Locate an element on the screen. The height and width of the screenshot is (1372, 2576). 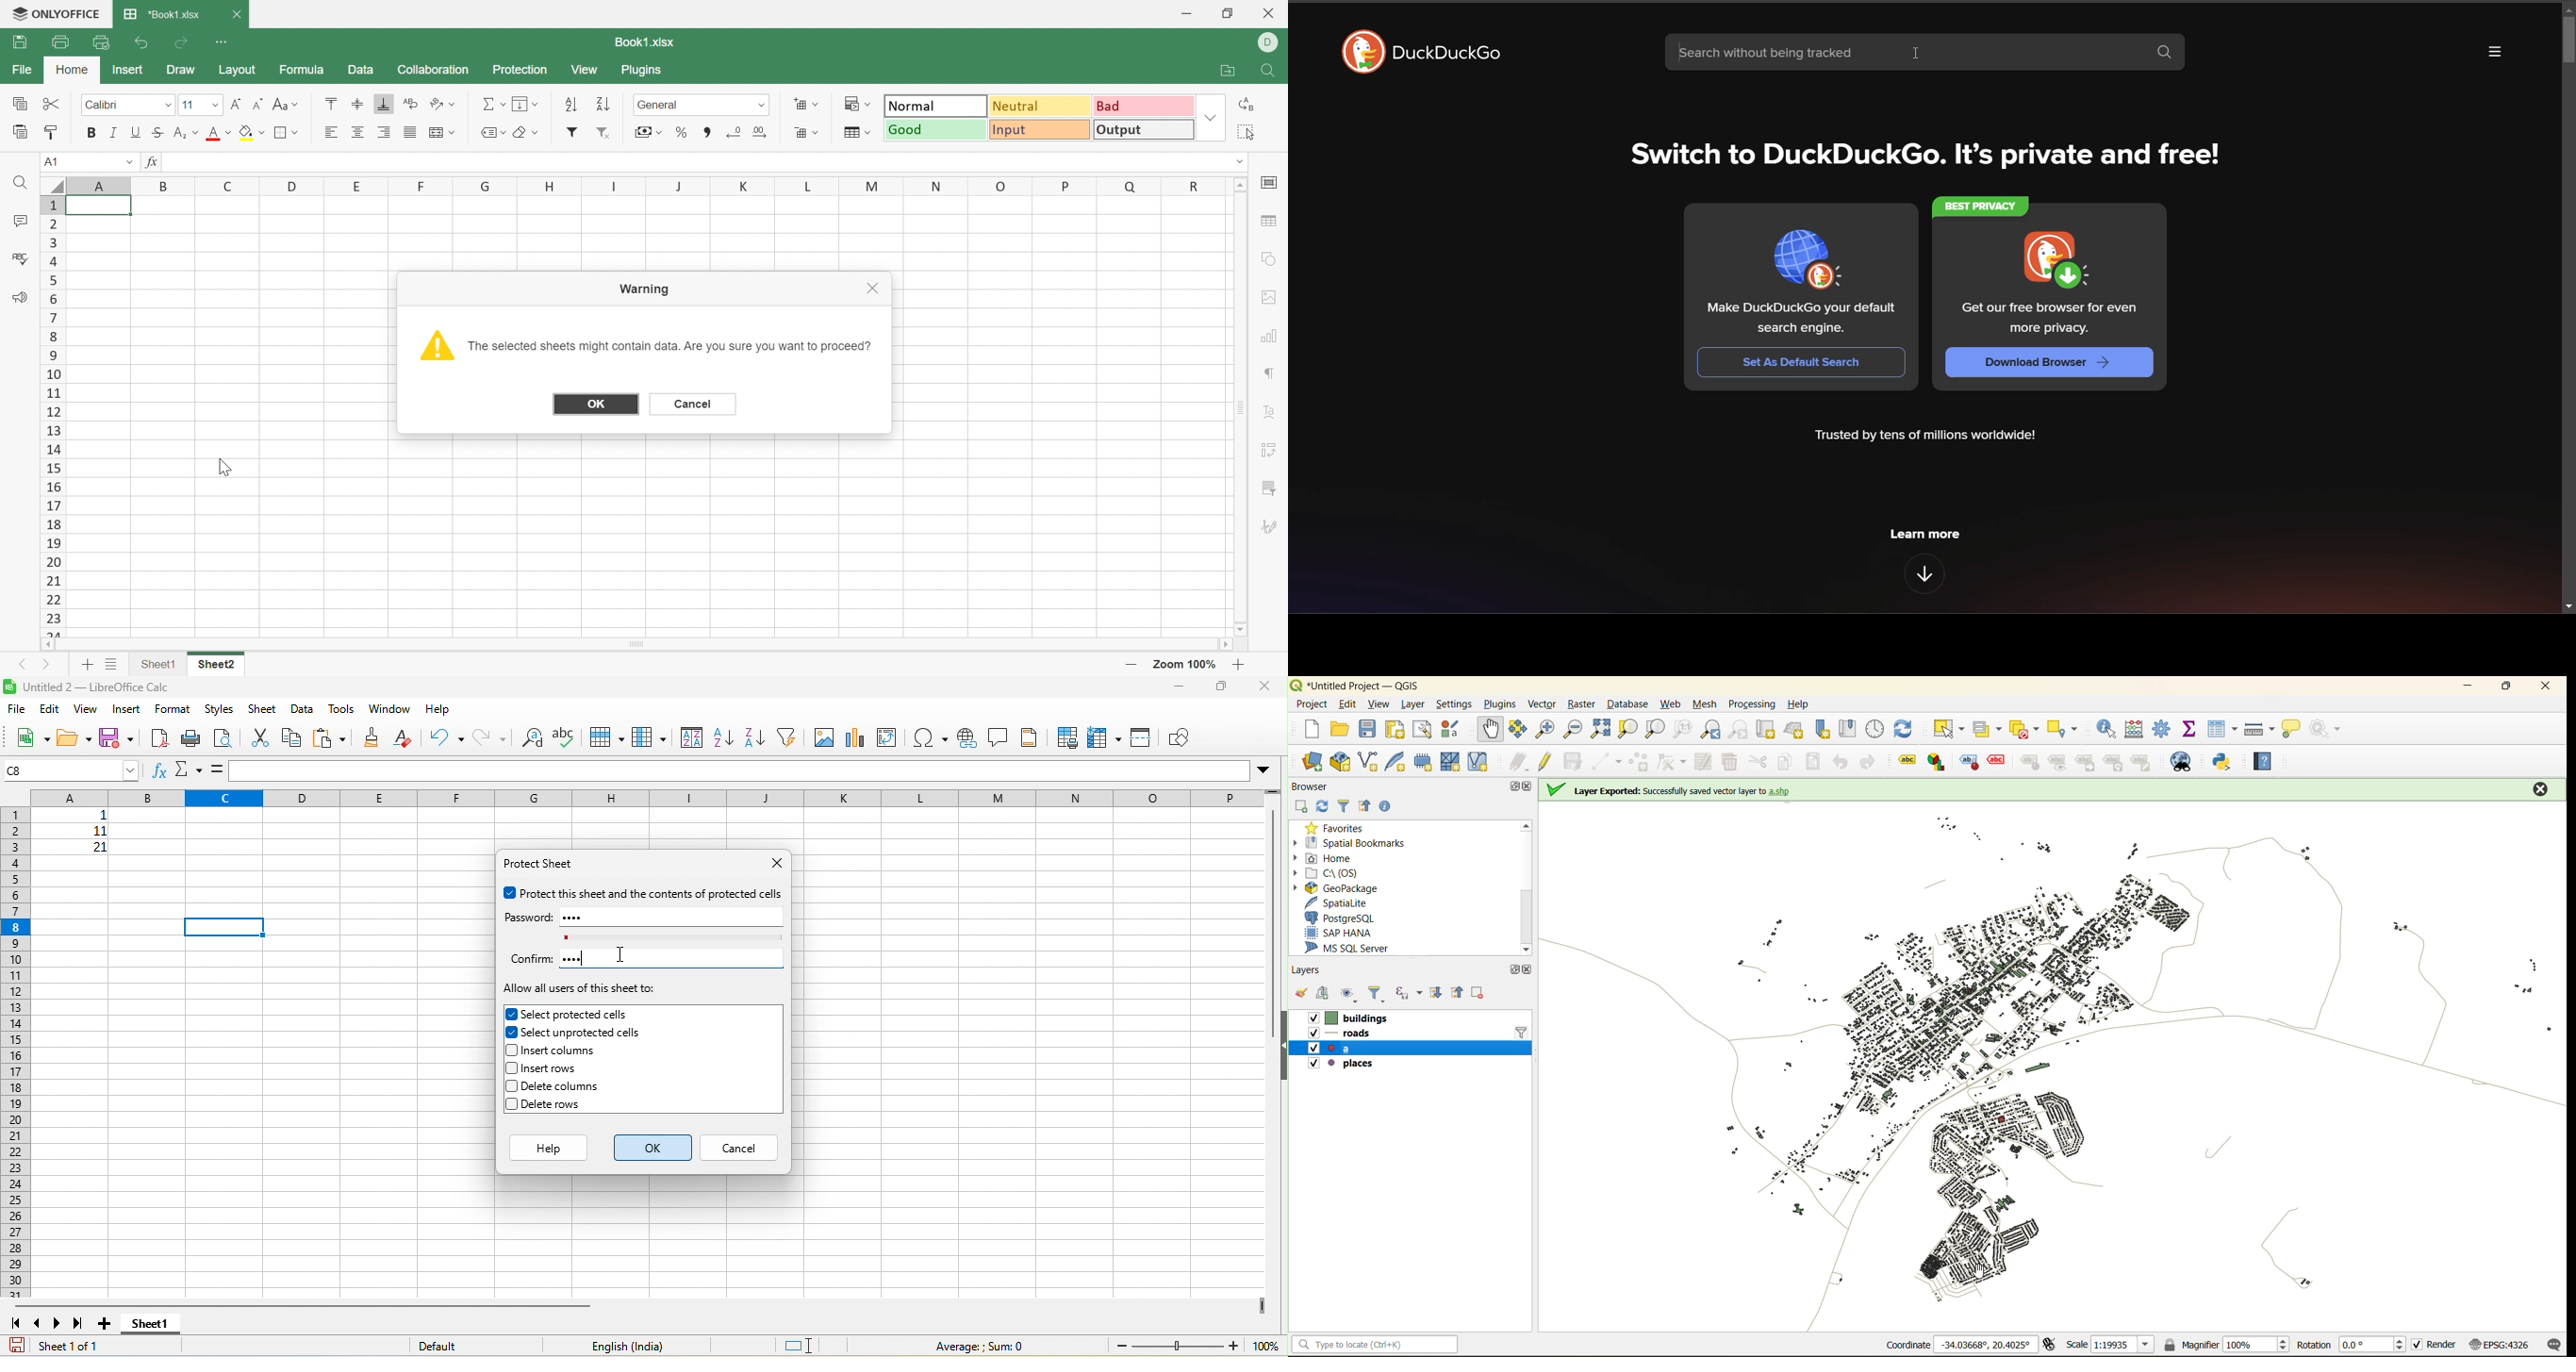
password is located at coordinates (529, 918).